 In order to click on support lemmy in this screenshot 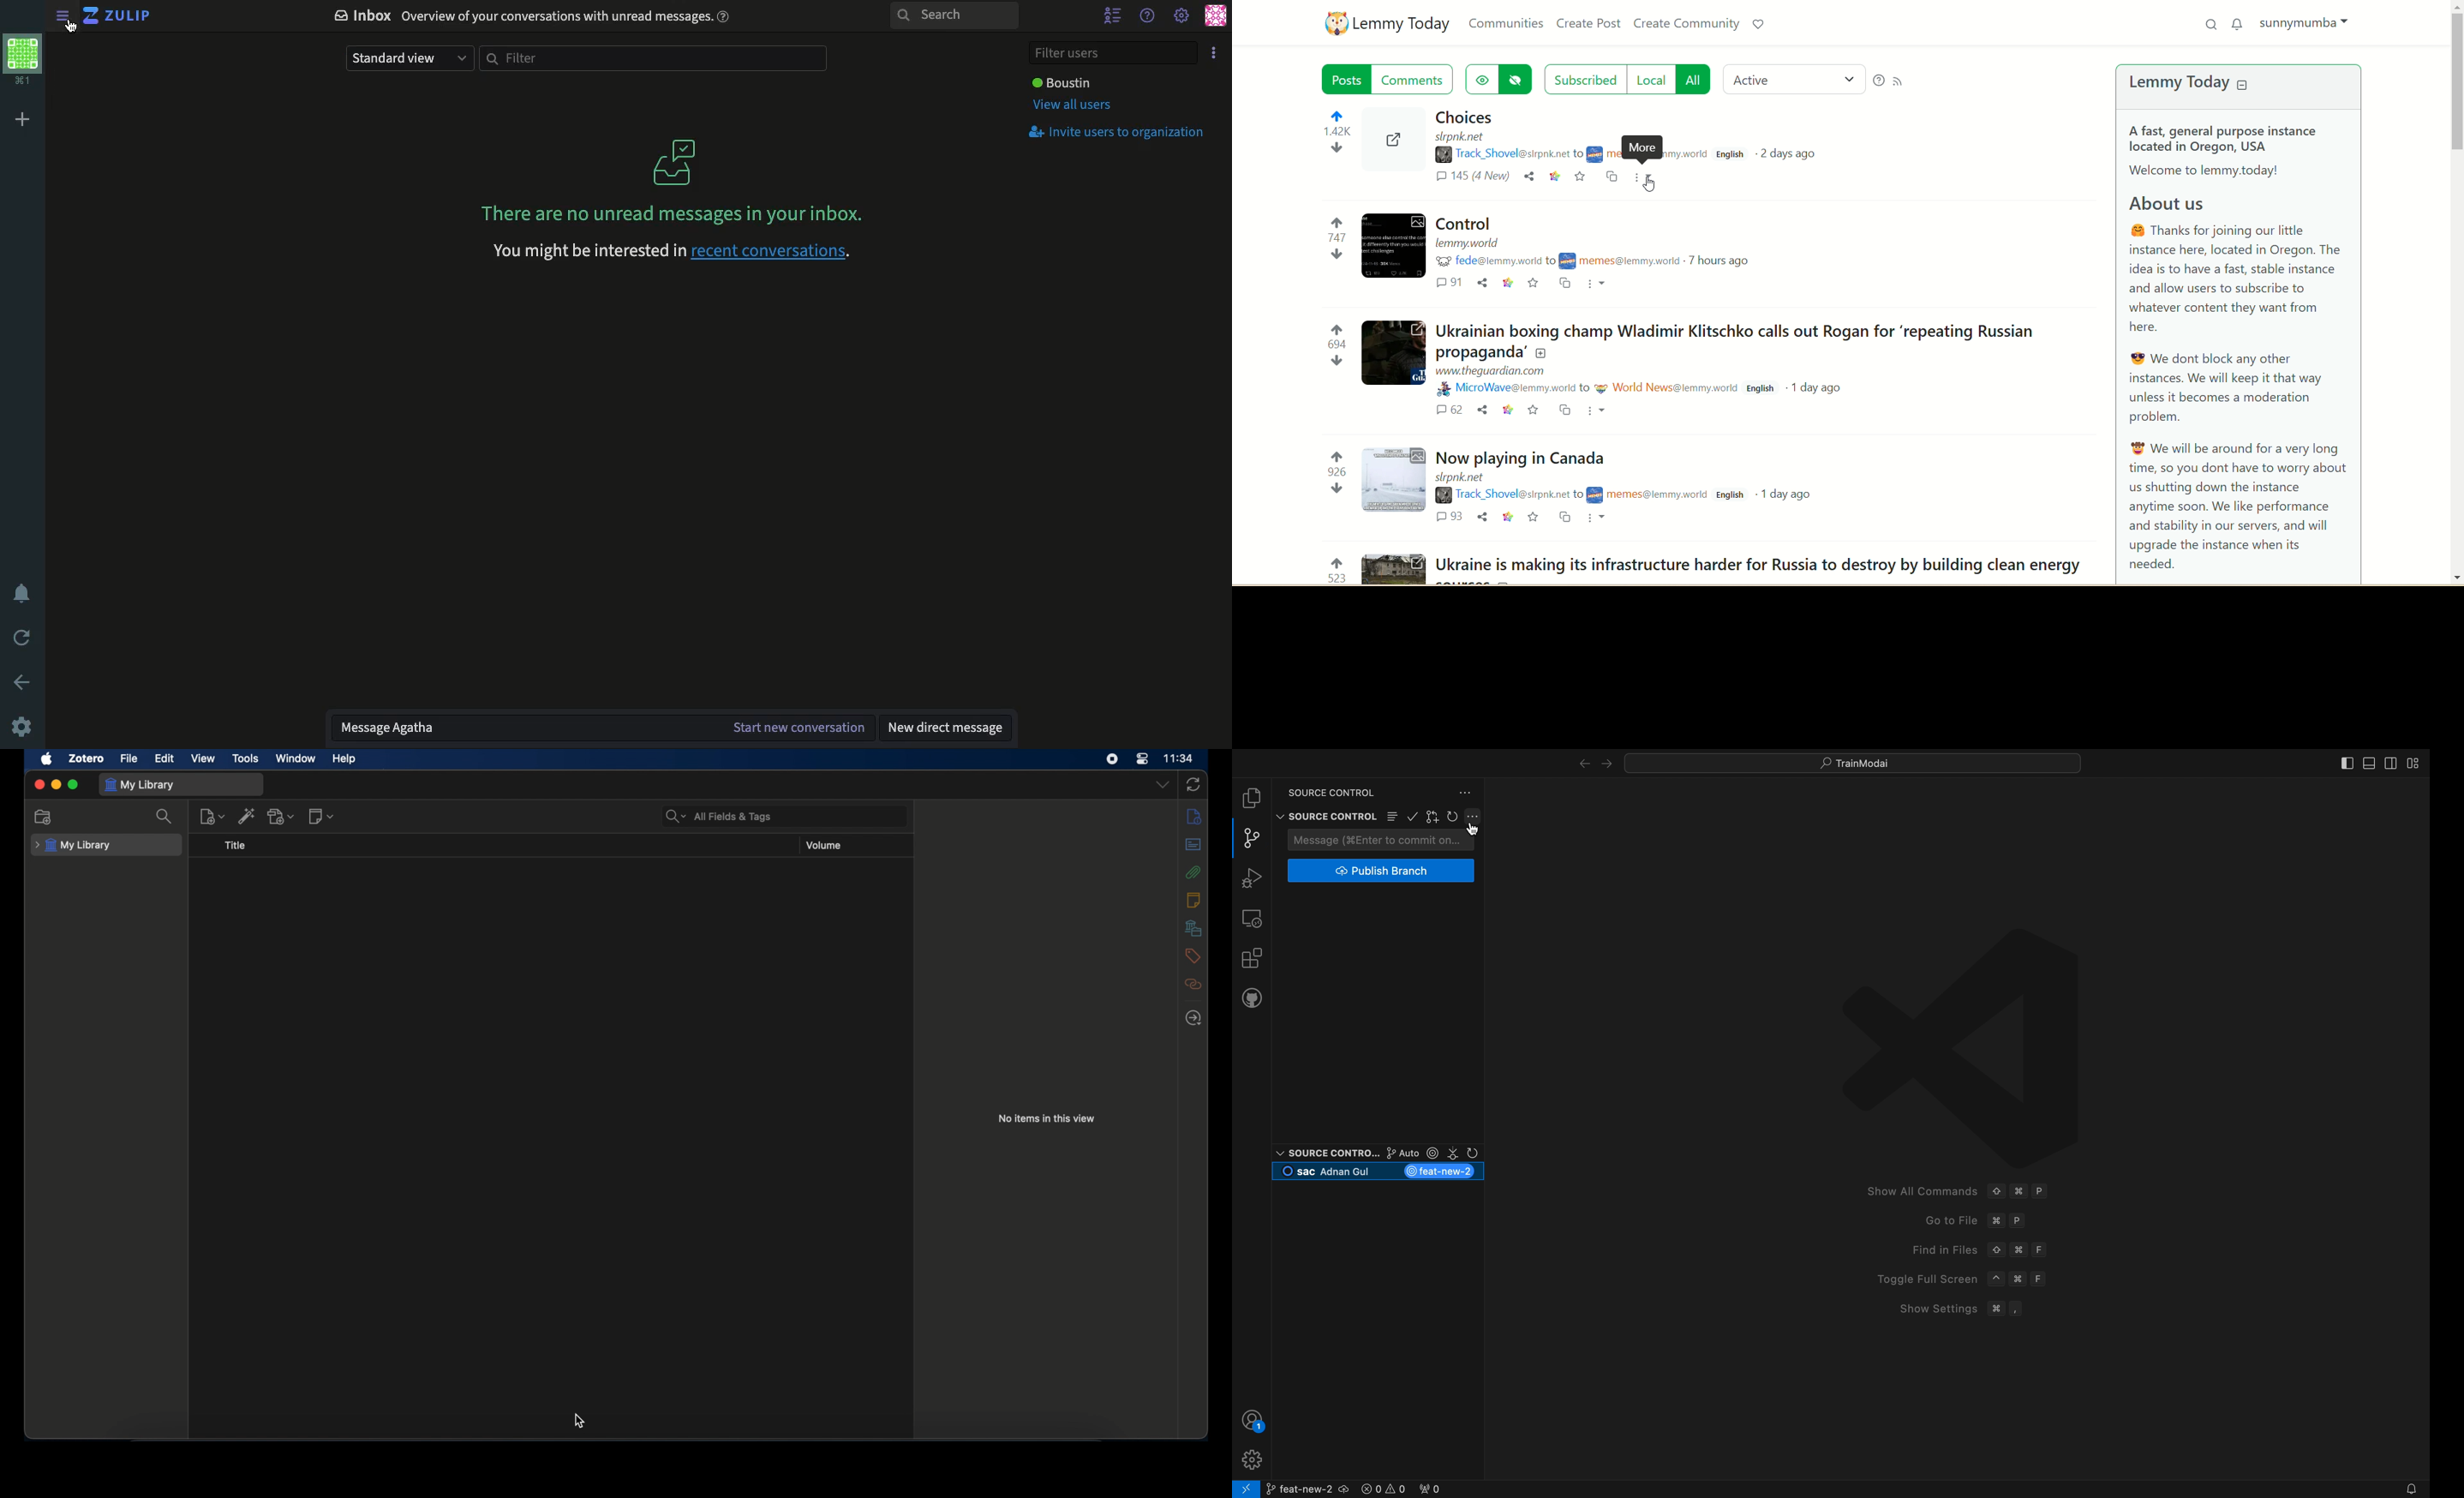, I will do `click(1759, 22)`.